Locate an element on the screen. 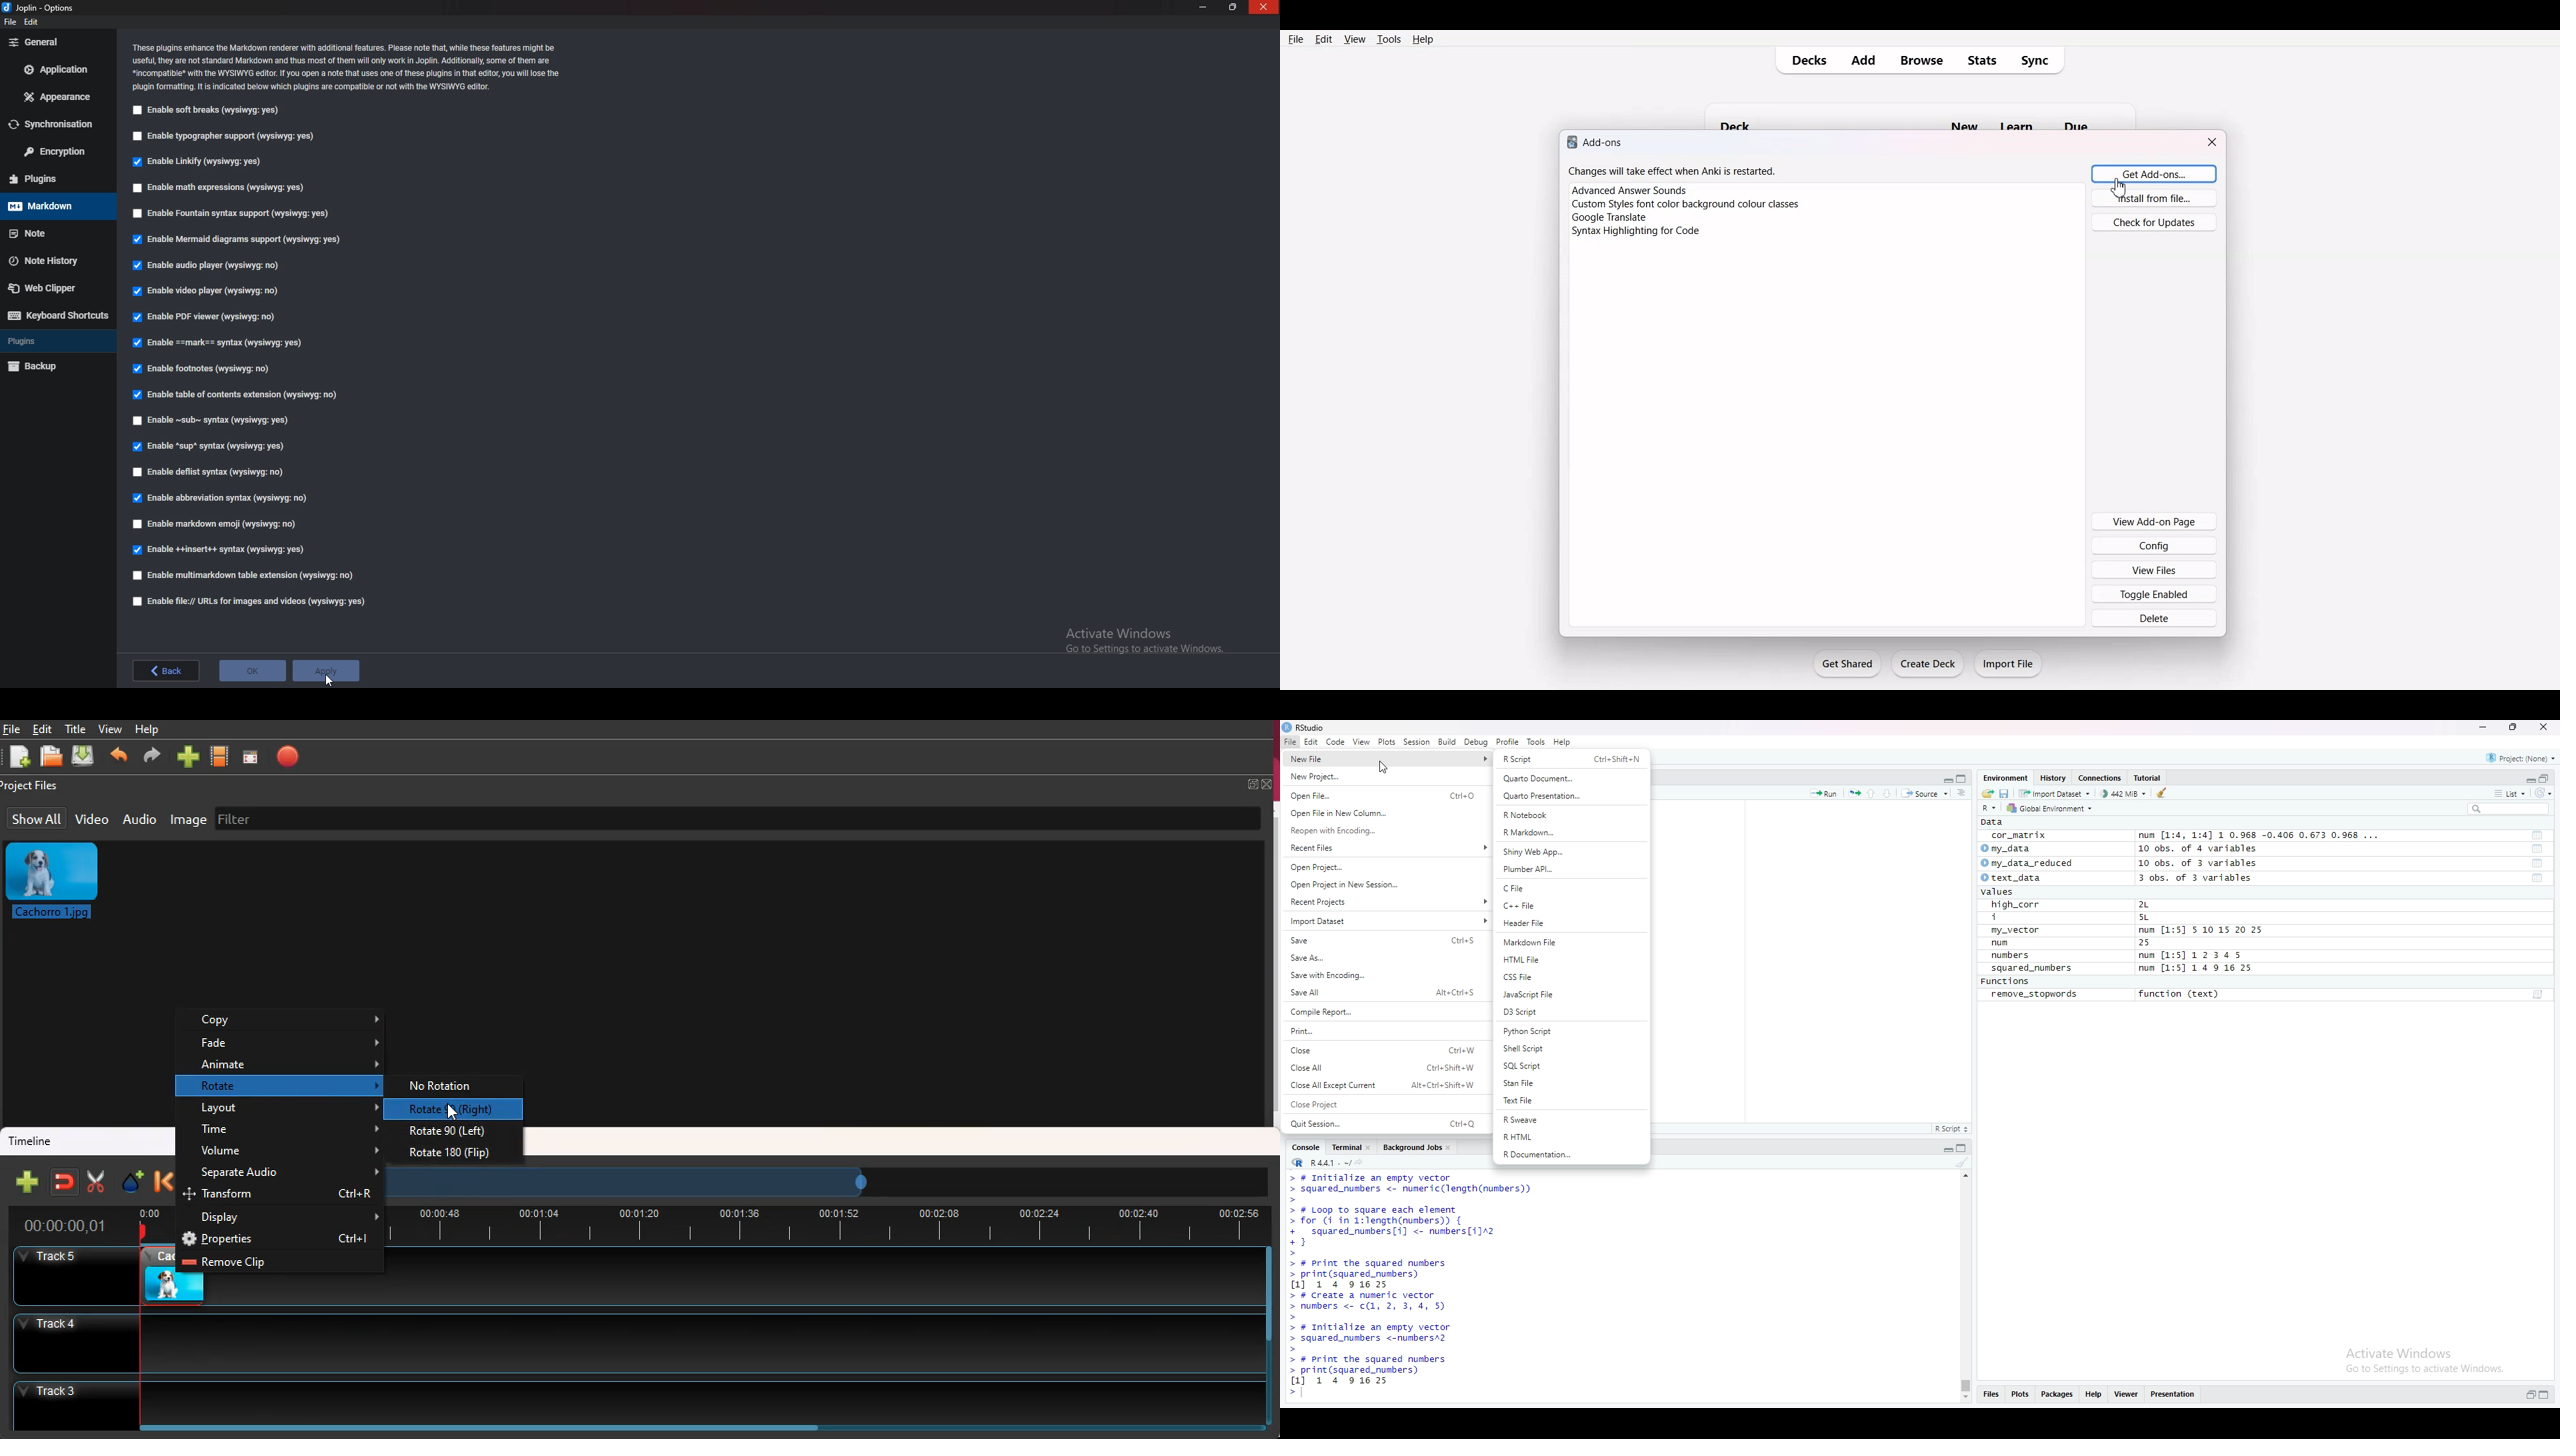  Code is located at coordinates (1335, 742).